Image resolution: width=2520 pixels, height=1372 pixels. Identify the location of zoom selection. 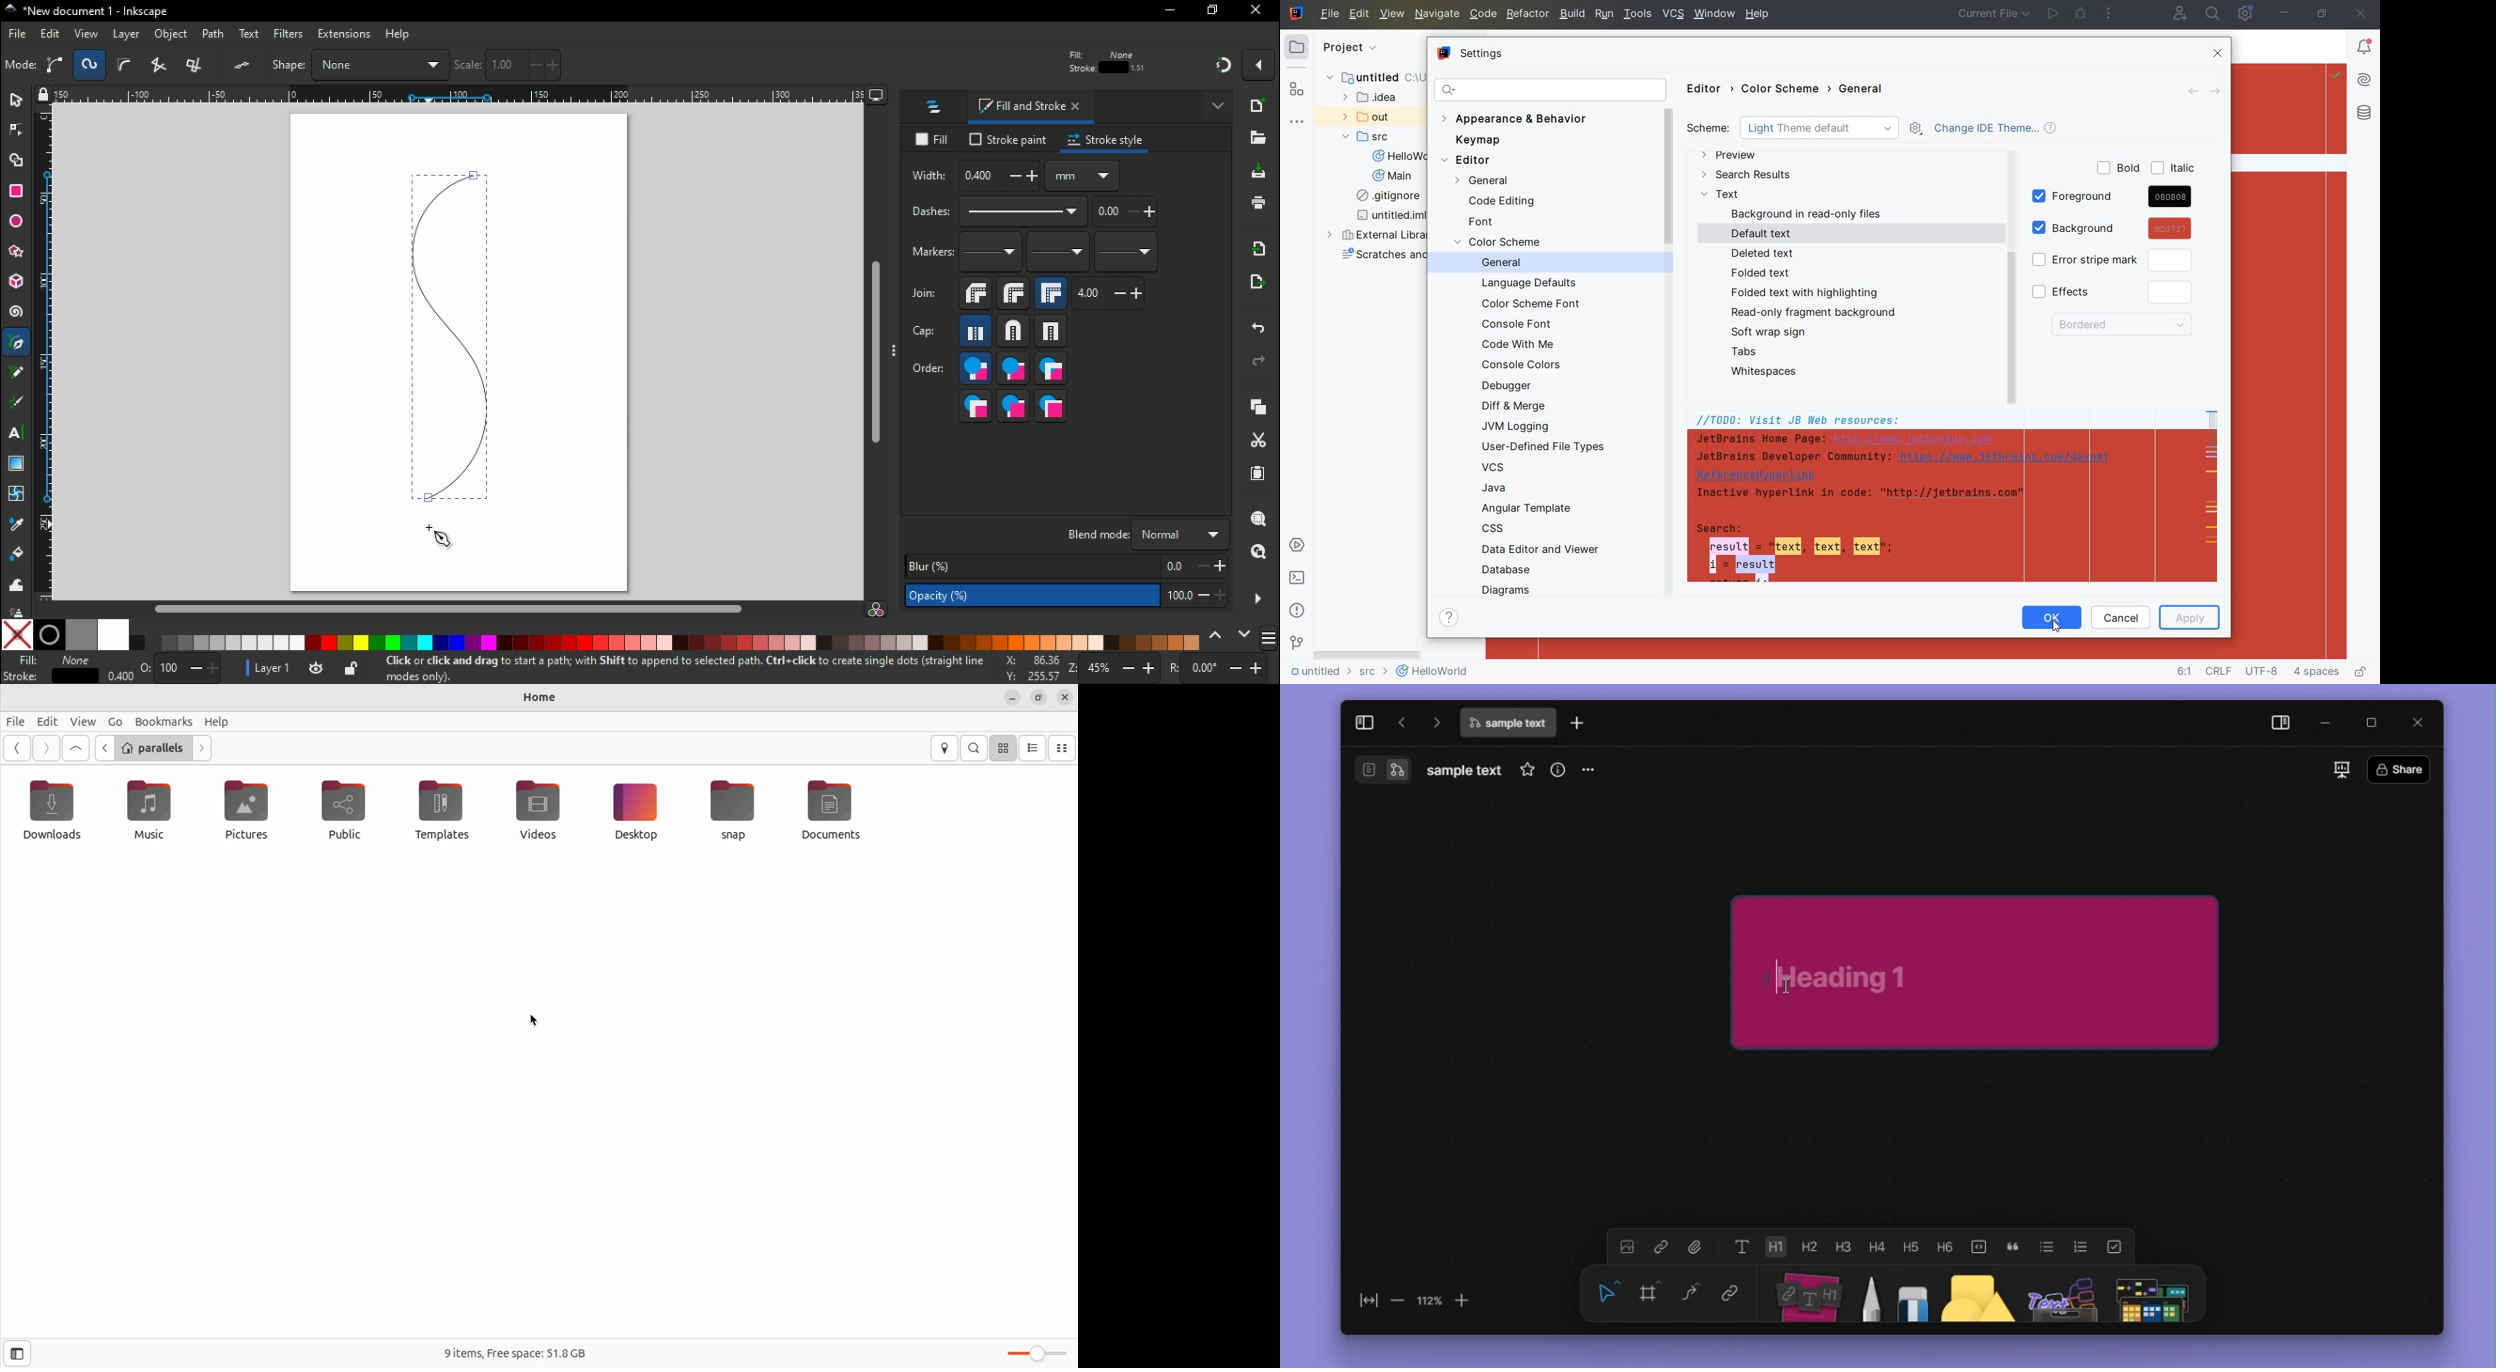
(1261, 520).